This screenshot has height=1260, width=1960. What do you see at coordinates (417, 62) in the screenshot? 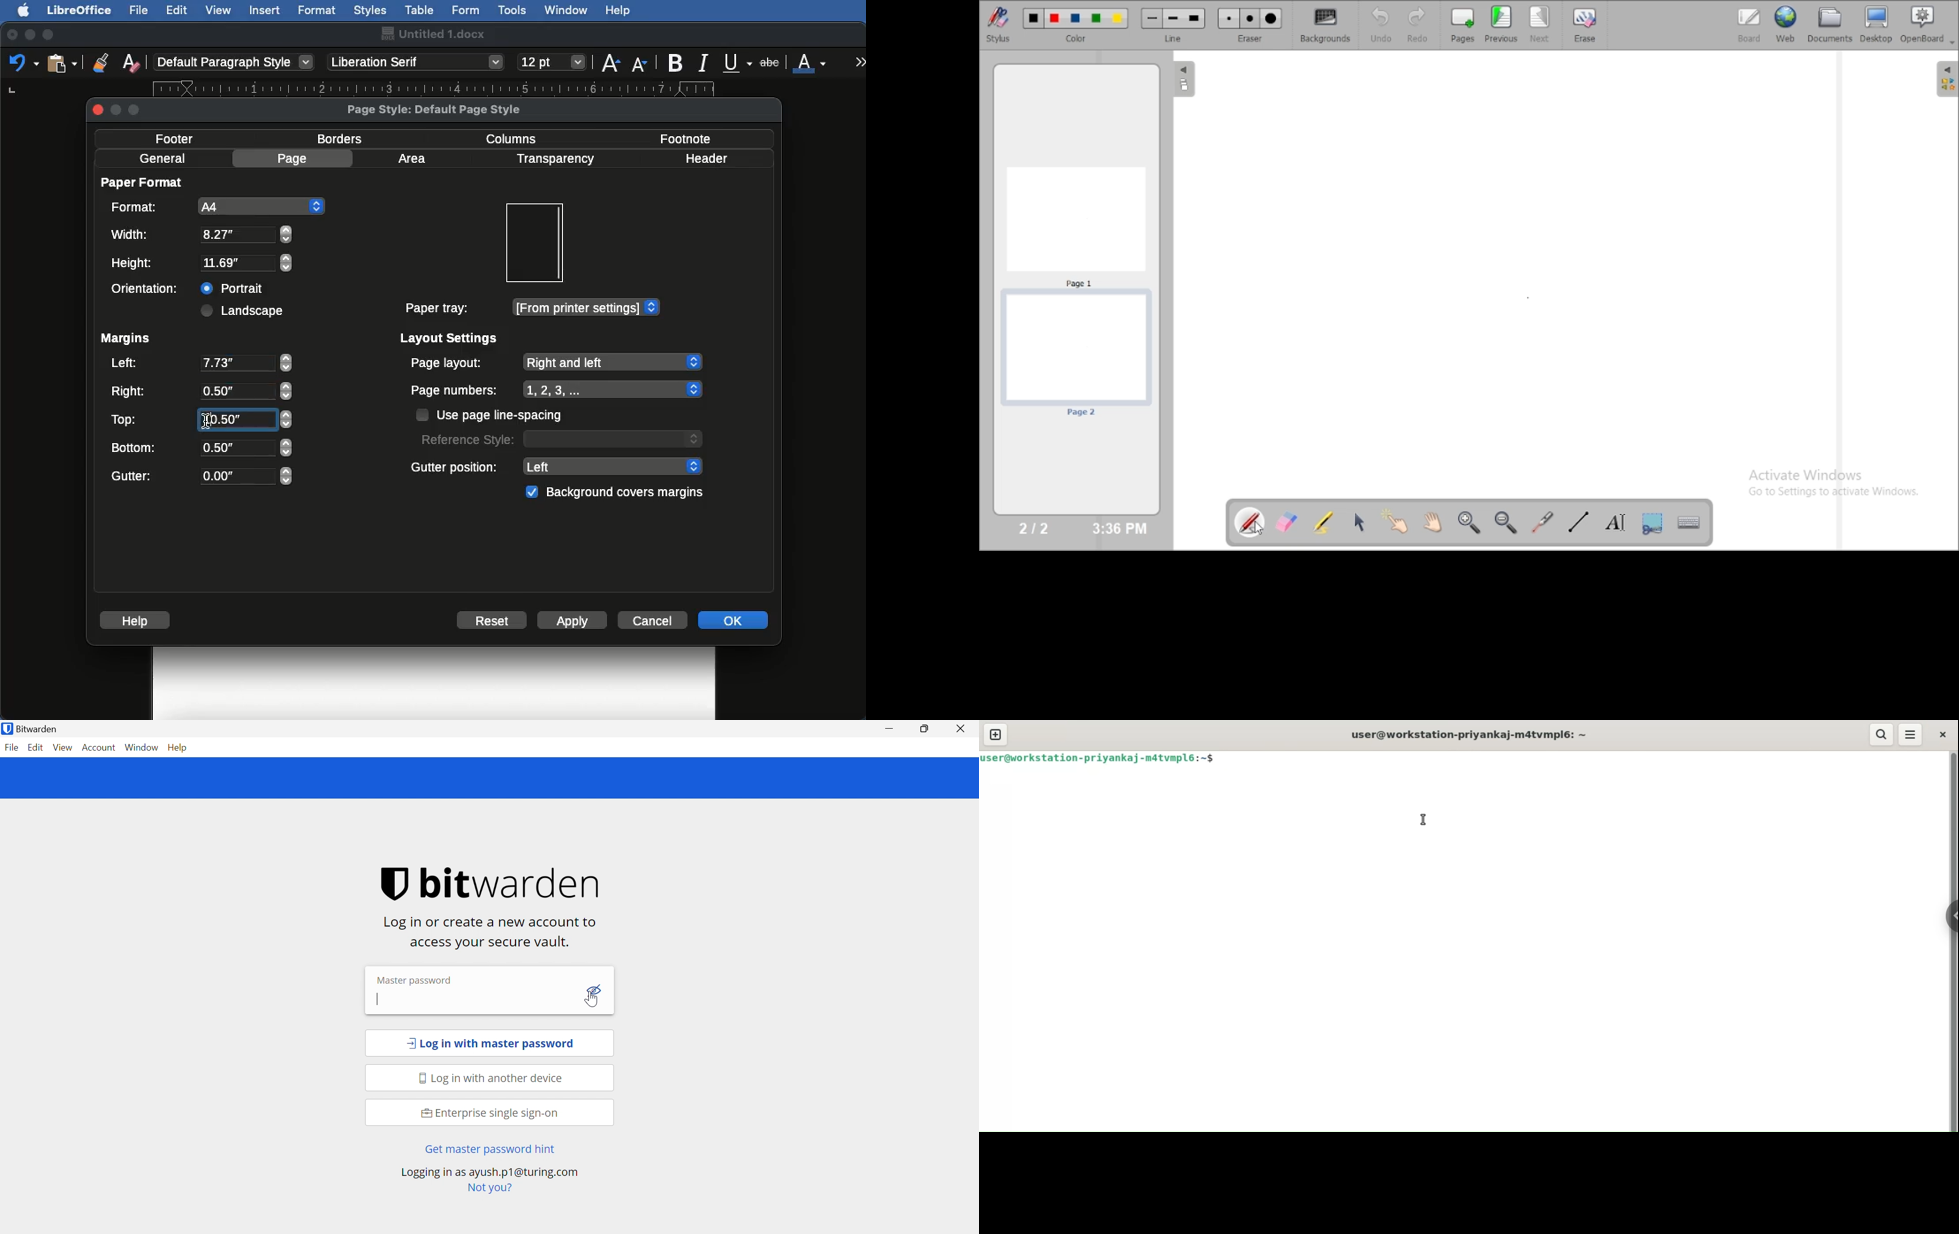
I see `Font style` at bounding box center [417, 62].